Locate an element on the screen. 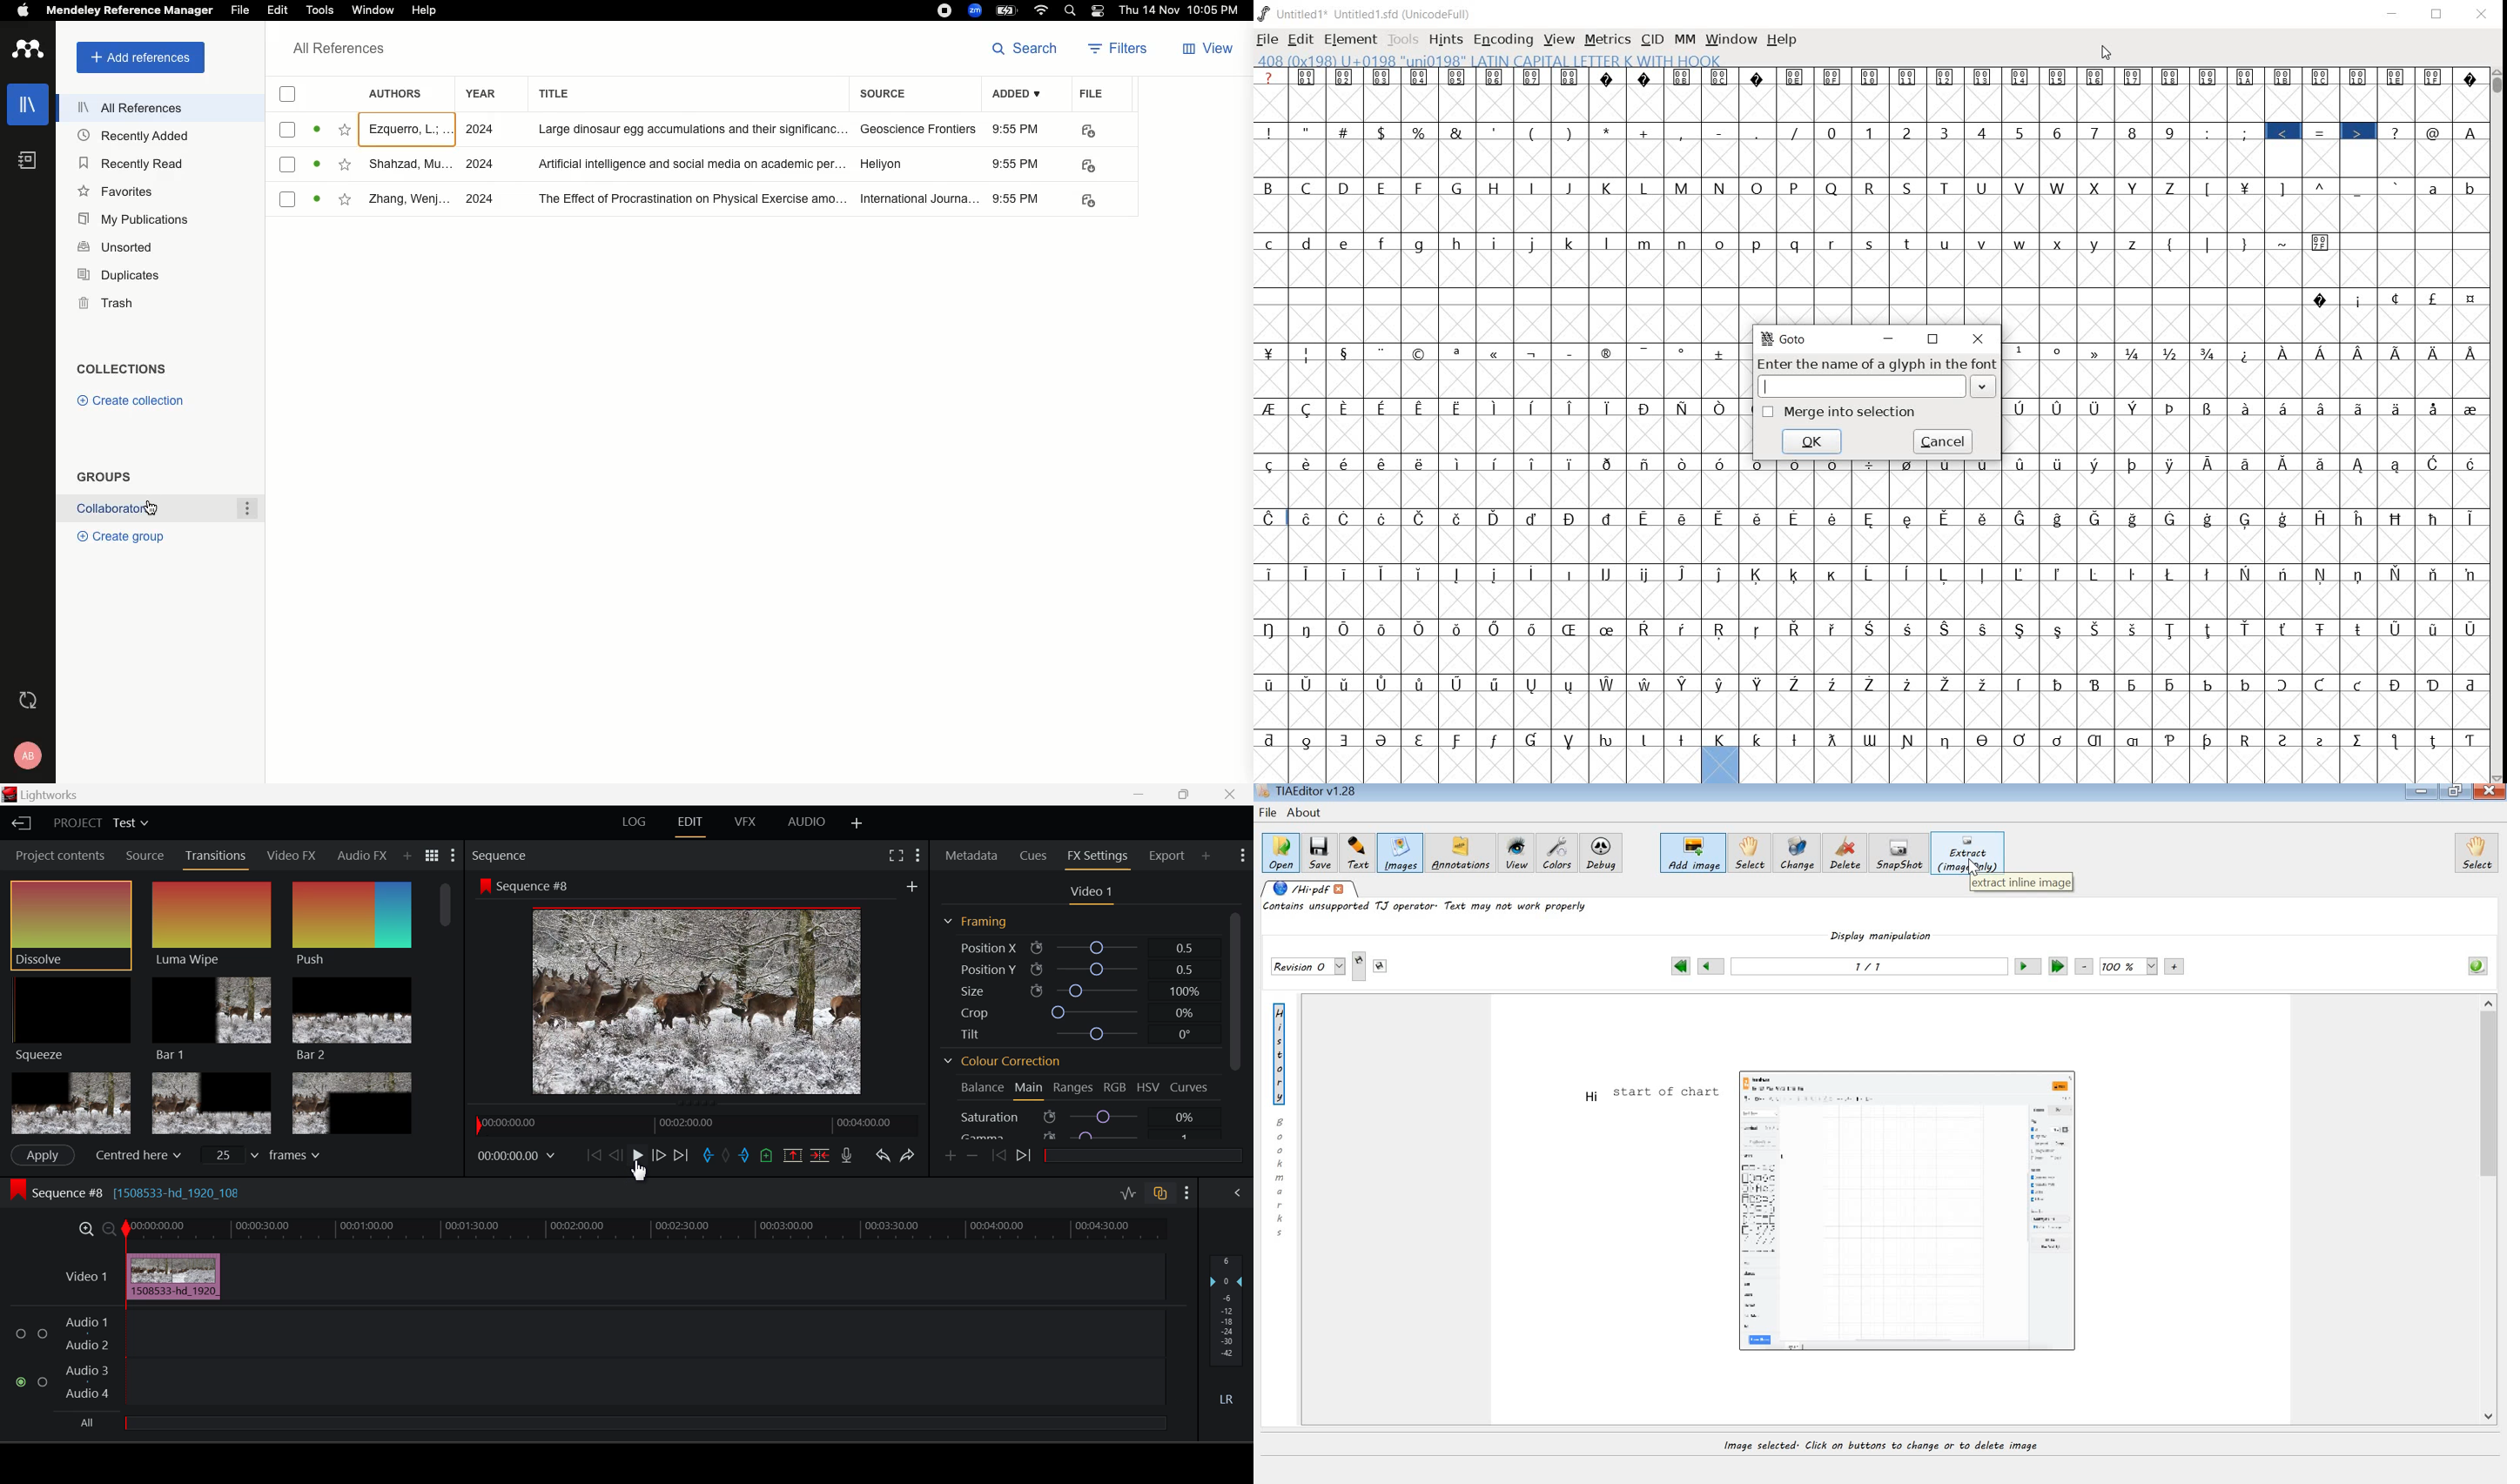 This screenshot has height=1484, width=2520. 2024 is located at coordinates (483, 128).